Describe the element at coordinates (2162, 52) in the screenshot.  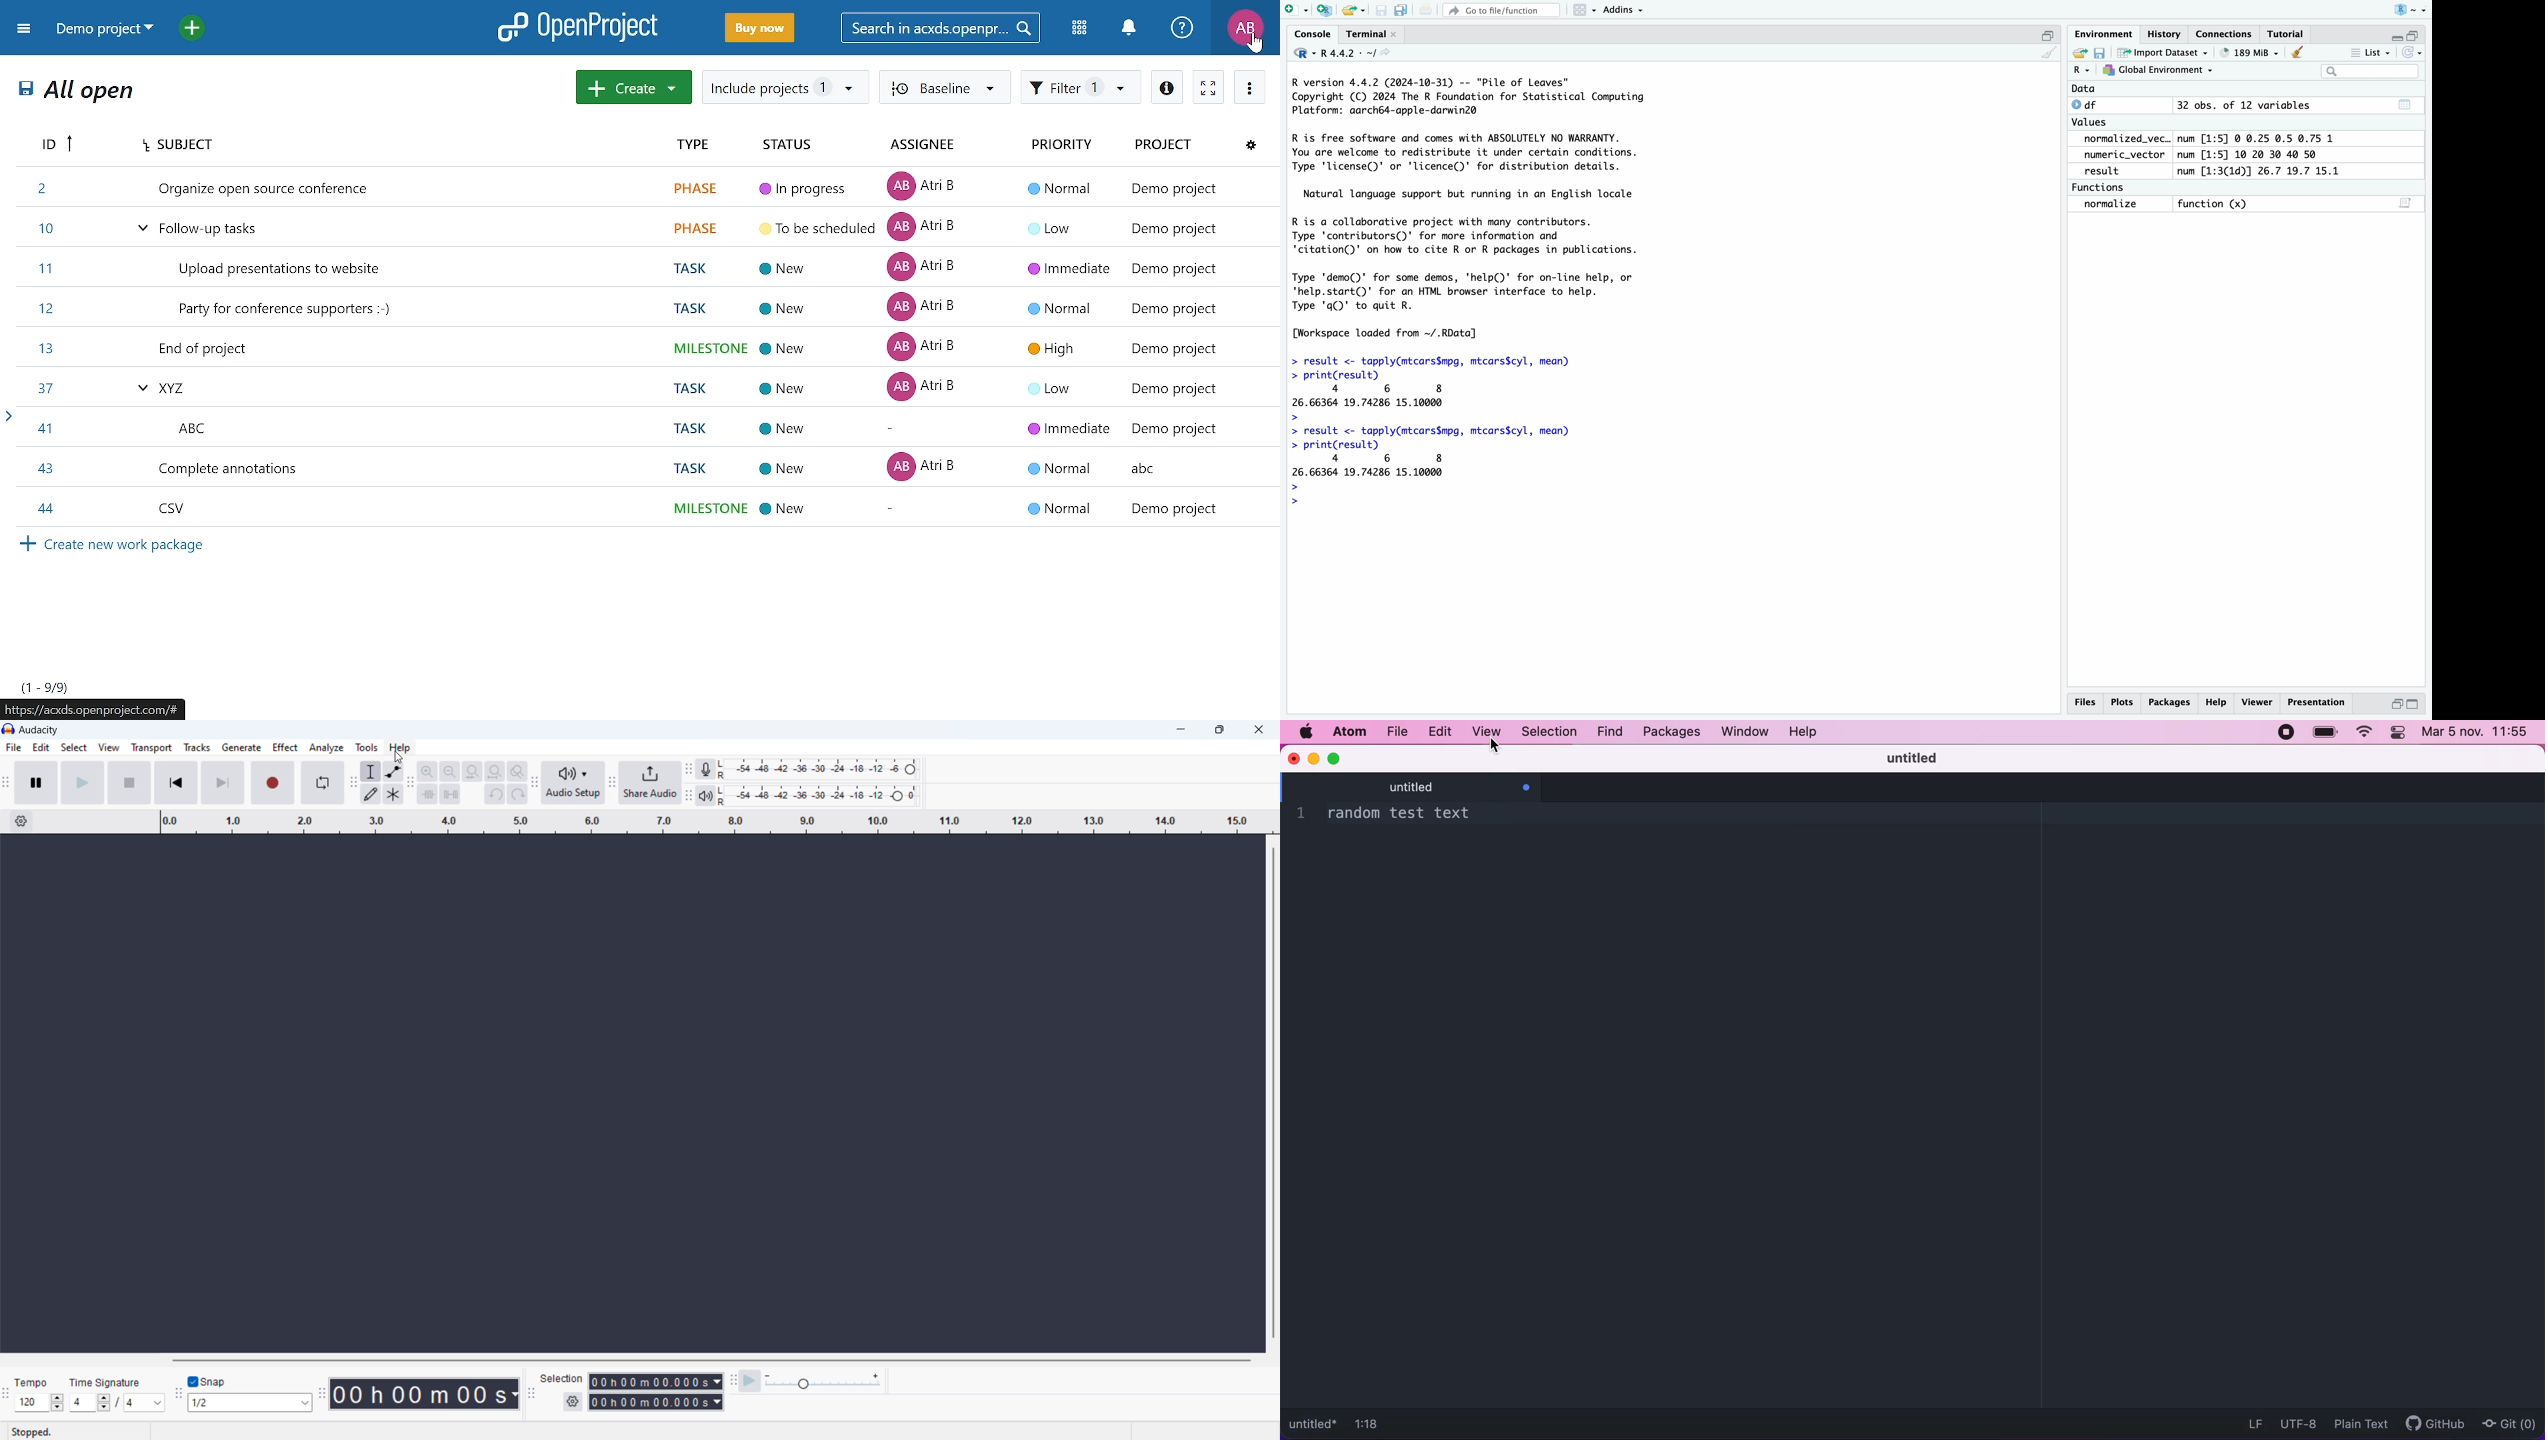
I see `Import Dataset` at that location.